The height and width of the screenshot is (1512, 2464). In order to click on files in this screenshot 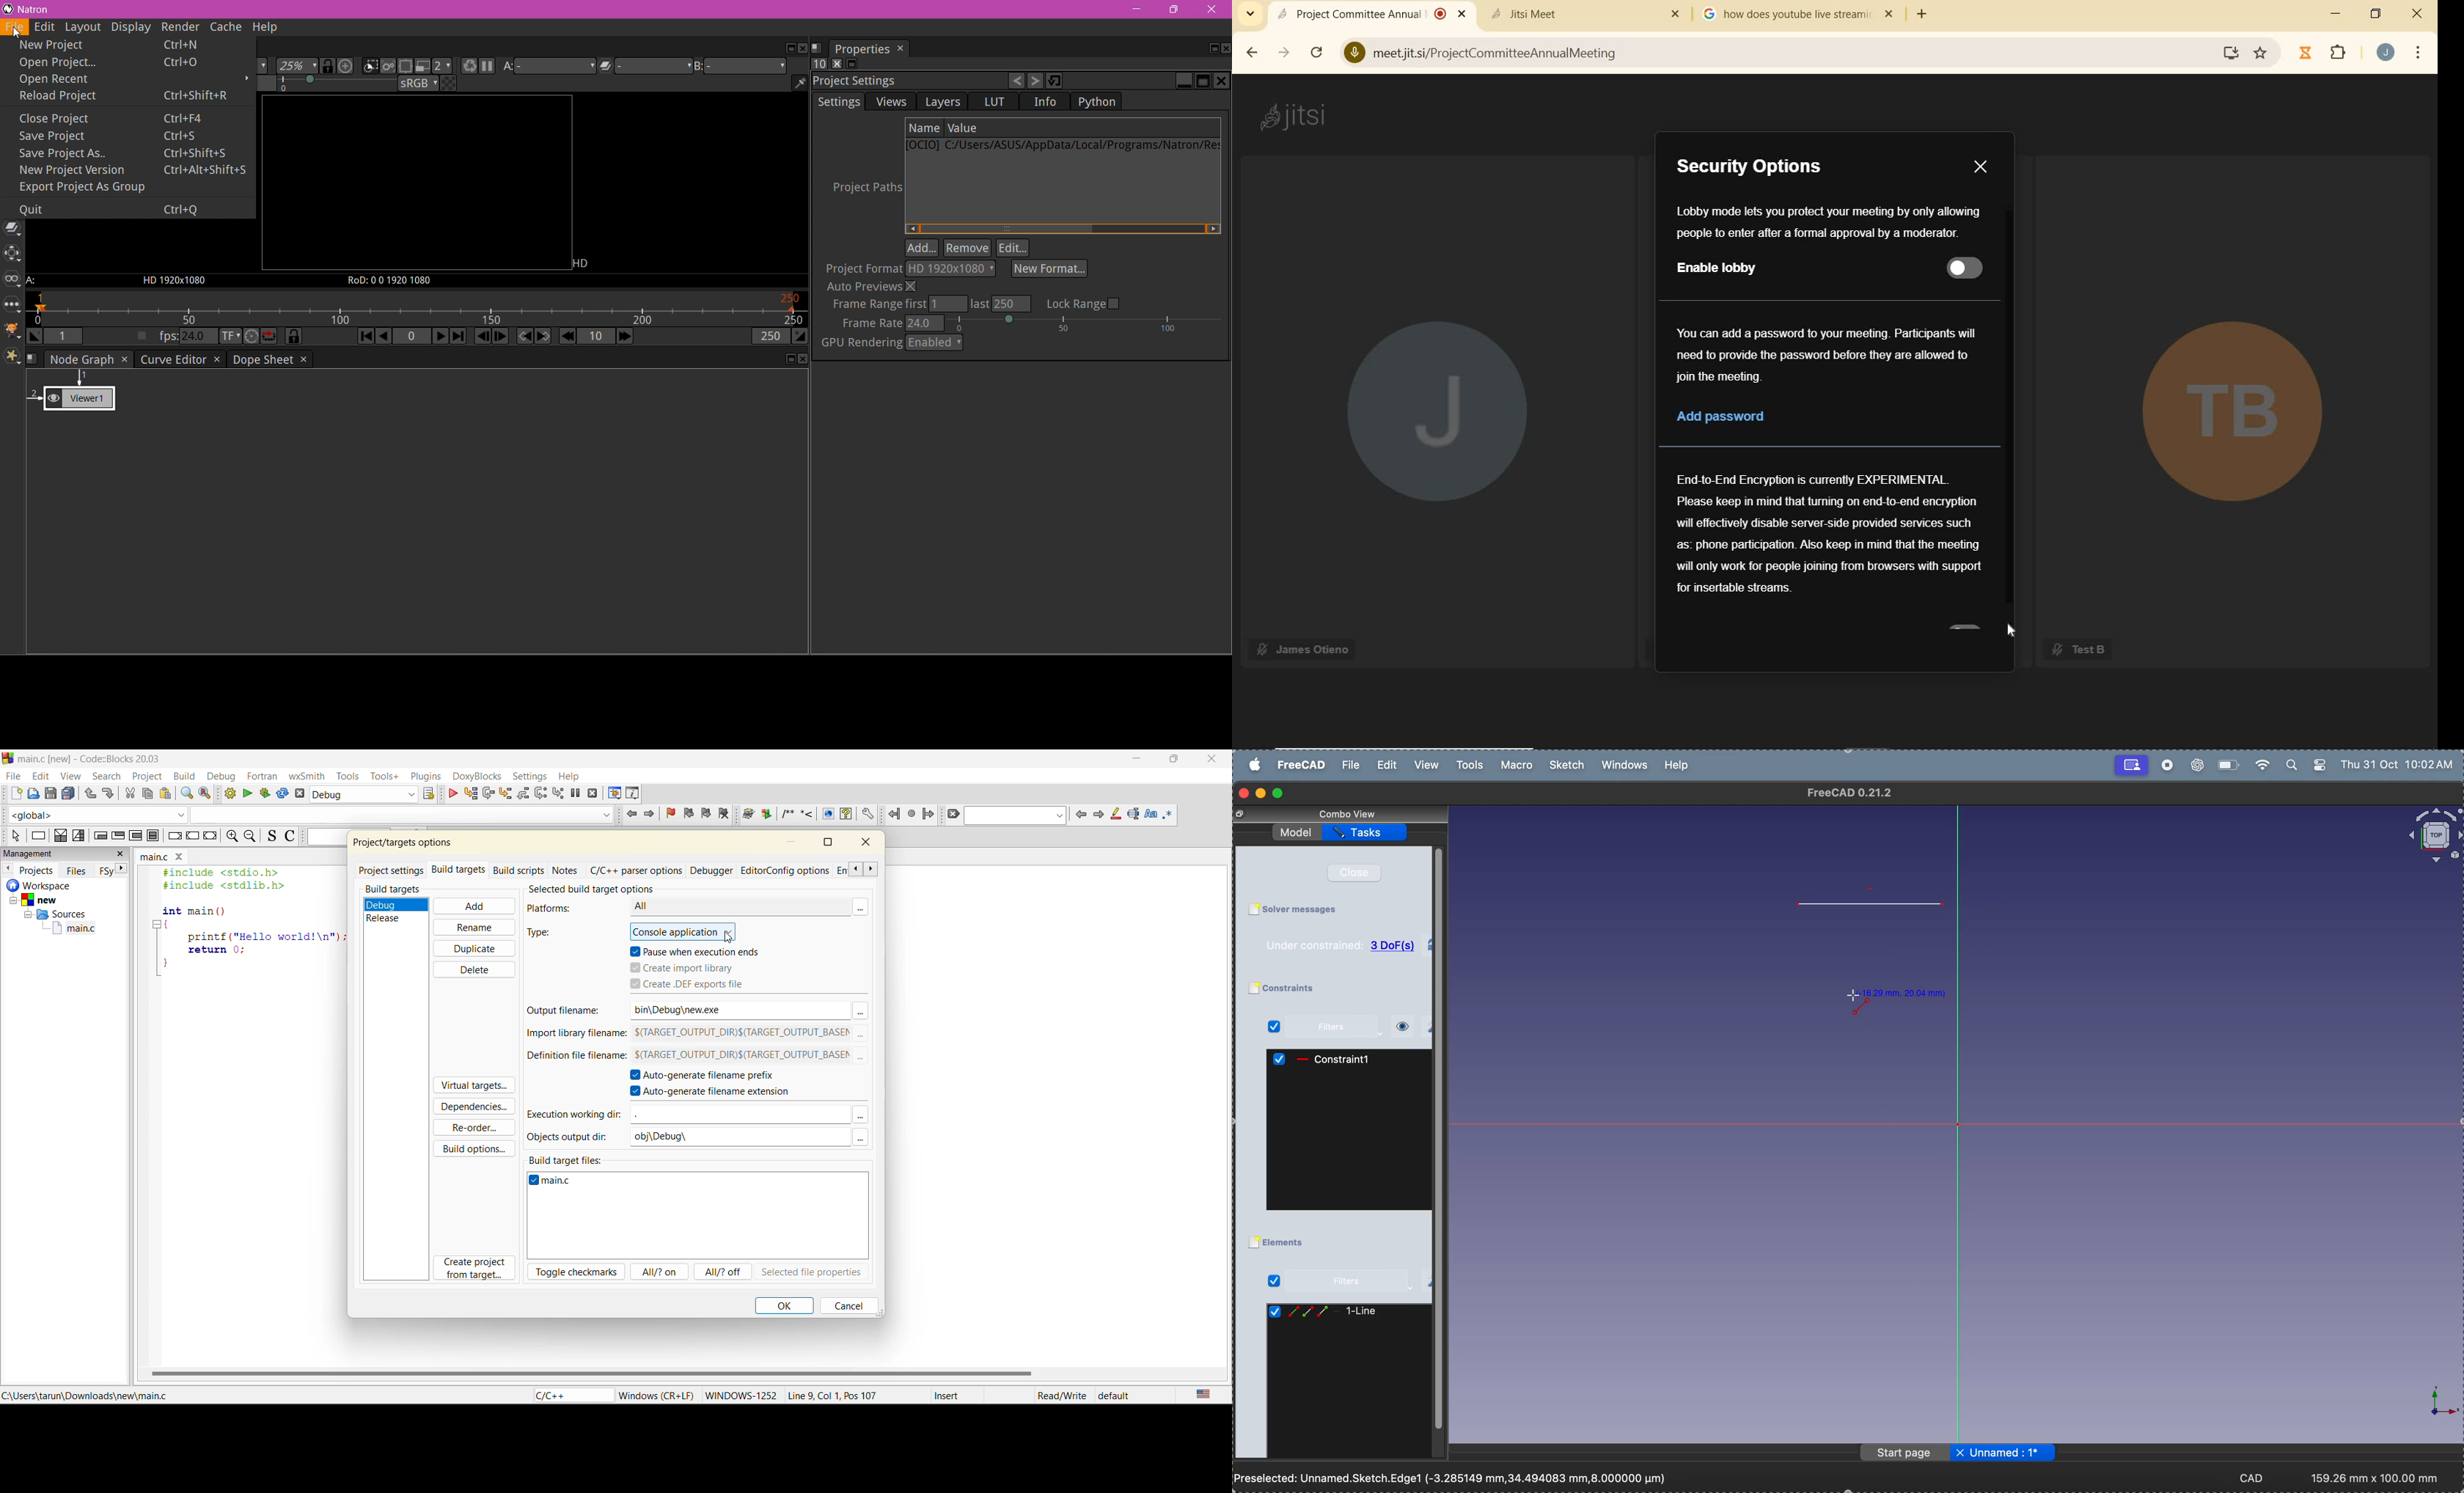, I will do `click(77, 870)`.